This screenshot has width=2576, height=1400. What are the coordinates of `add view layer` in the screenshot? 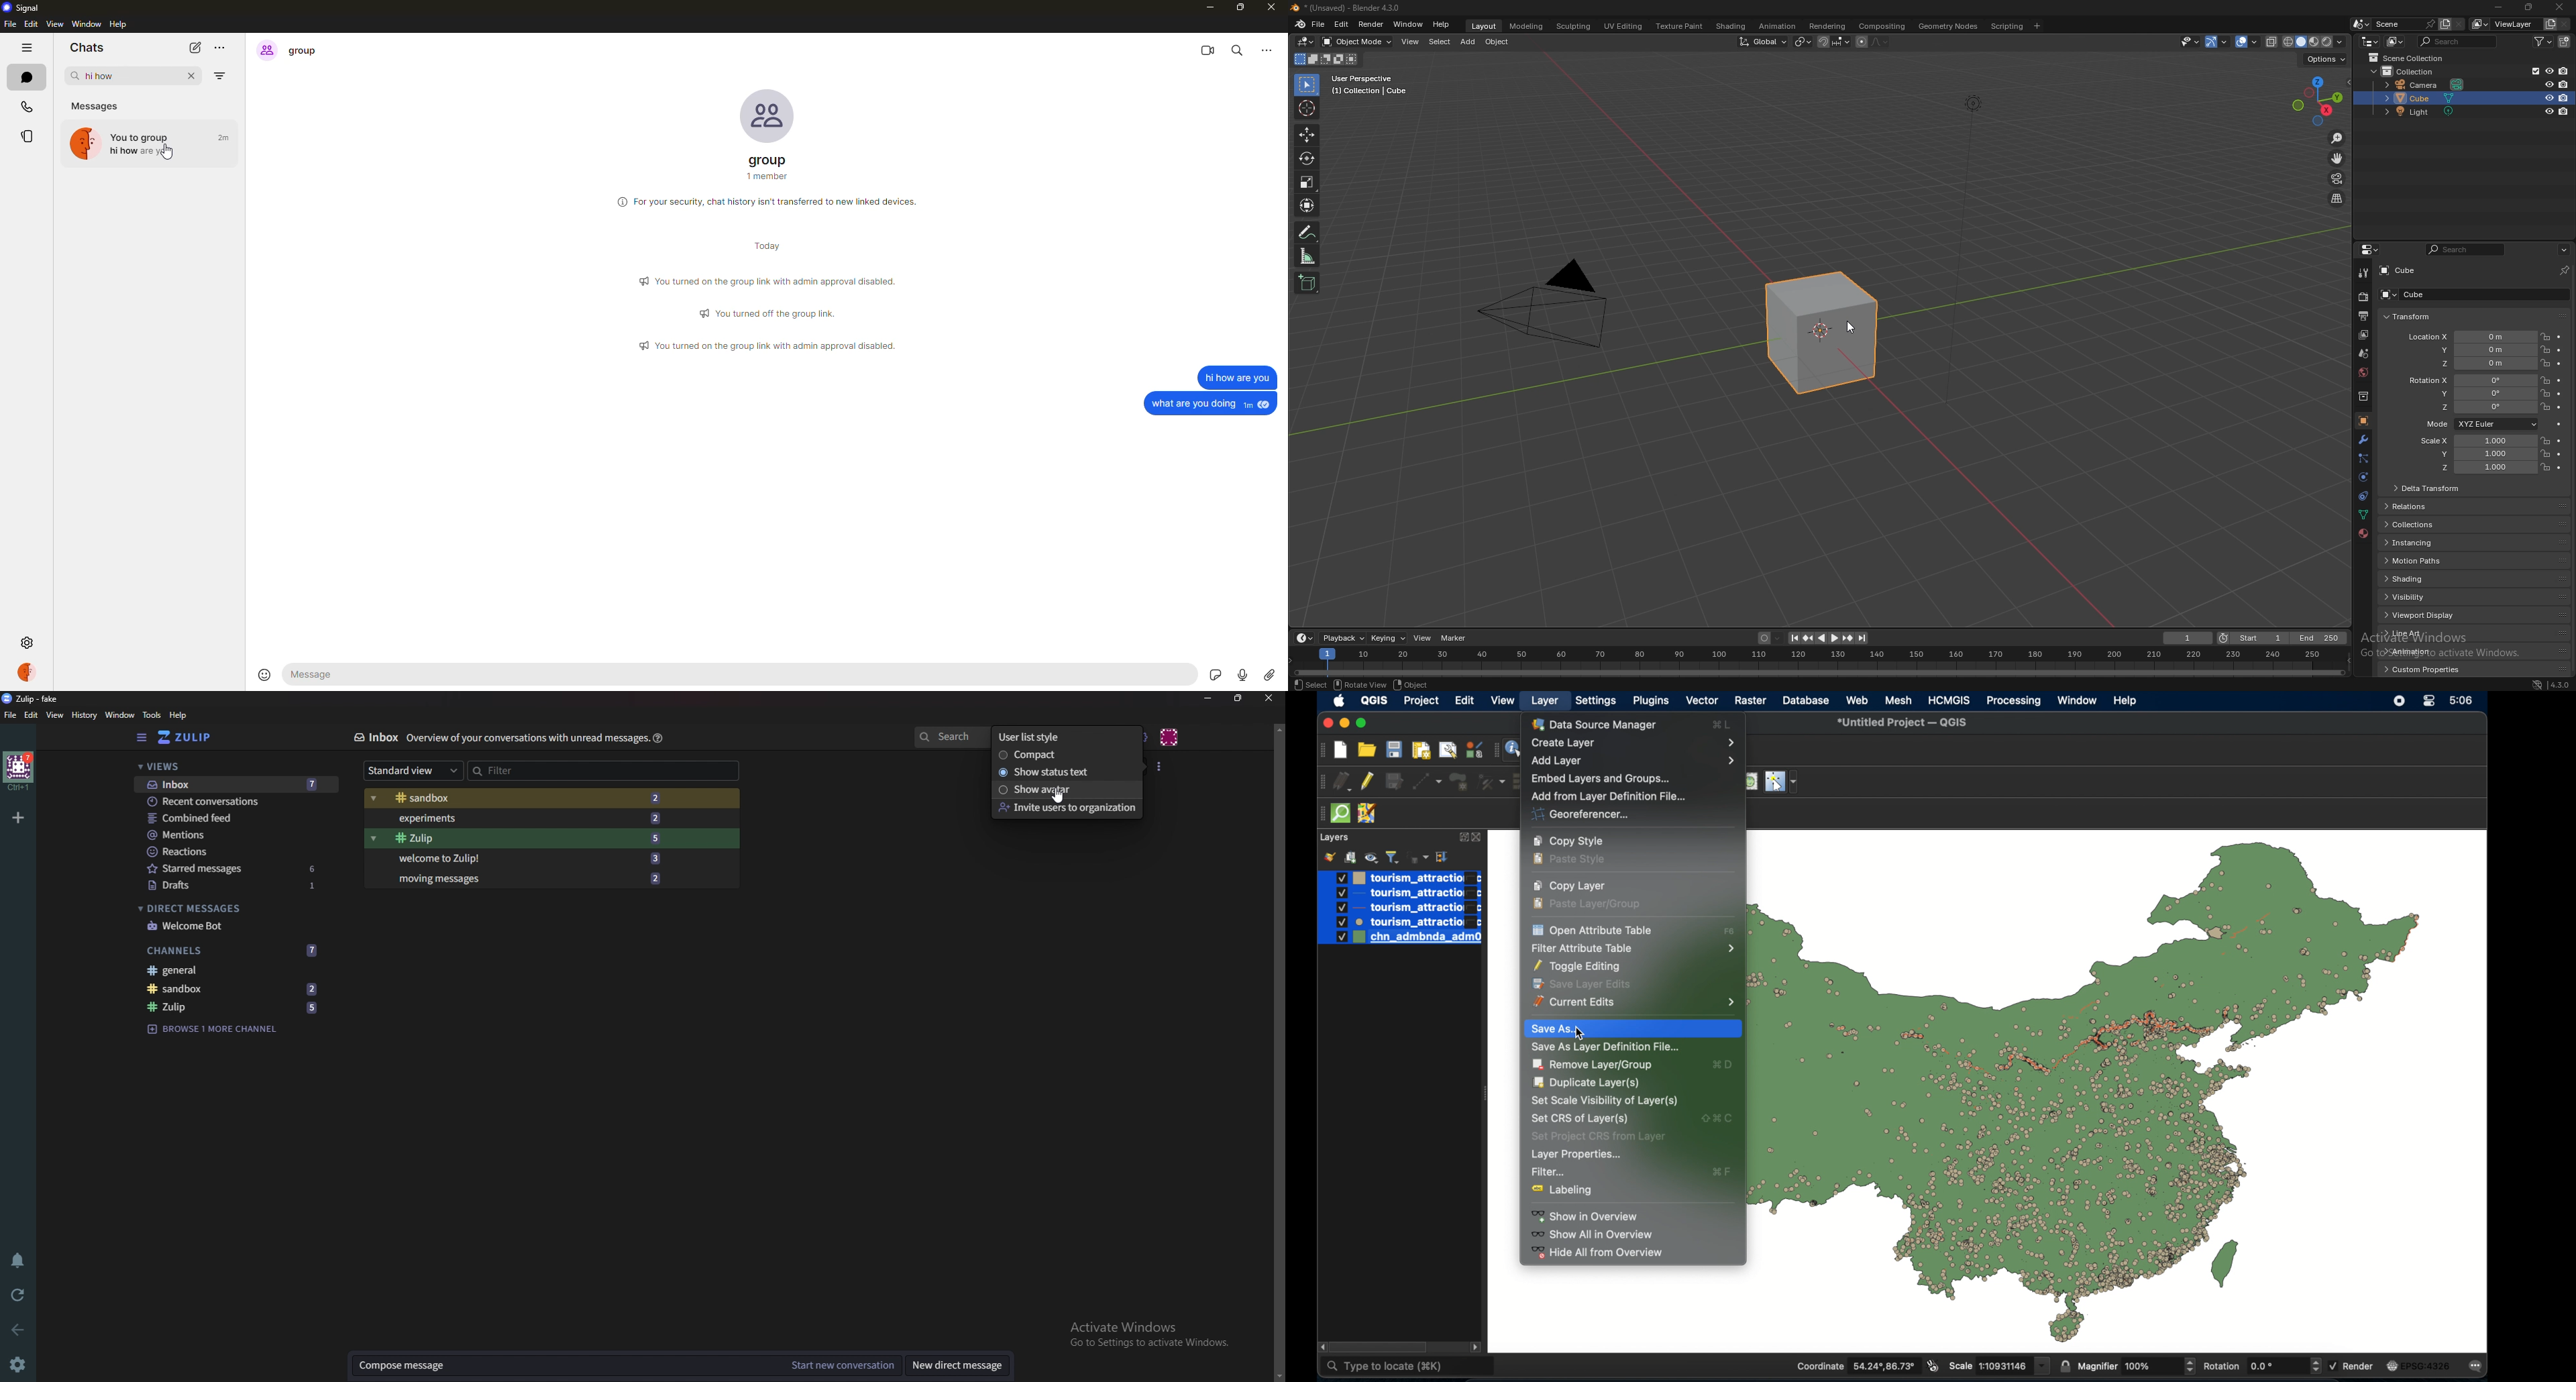 It's located at (2550, 24).